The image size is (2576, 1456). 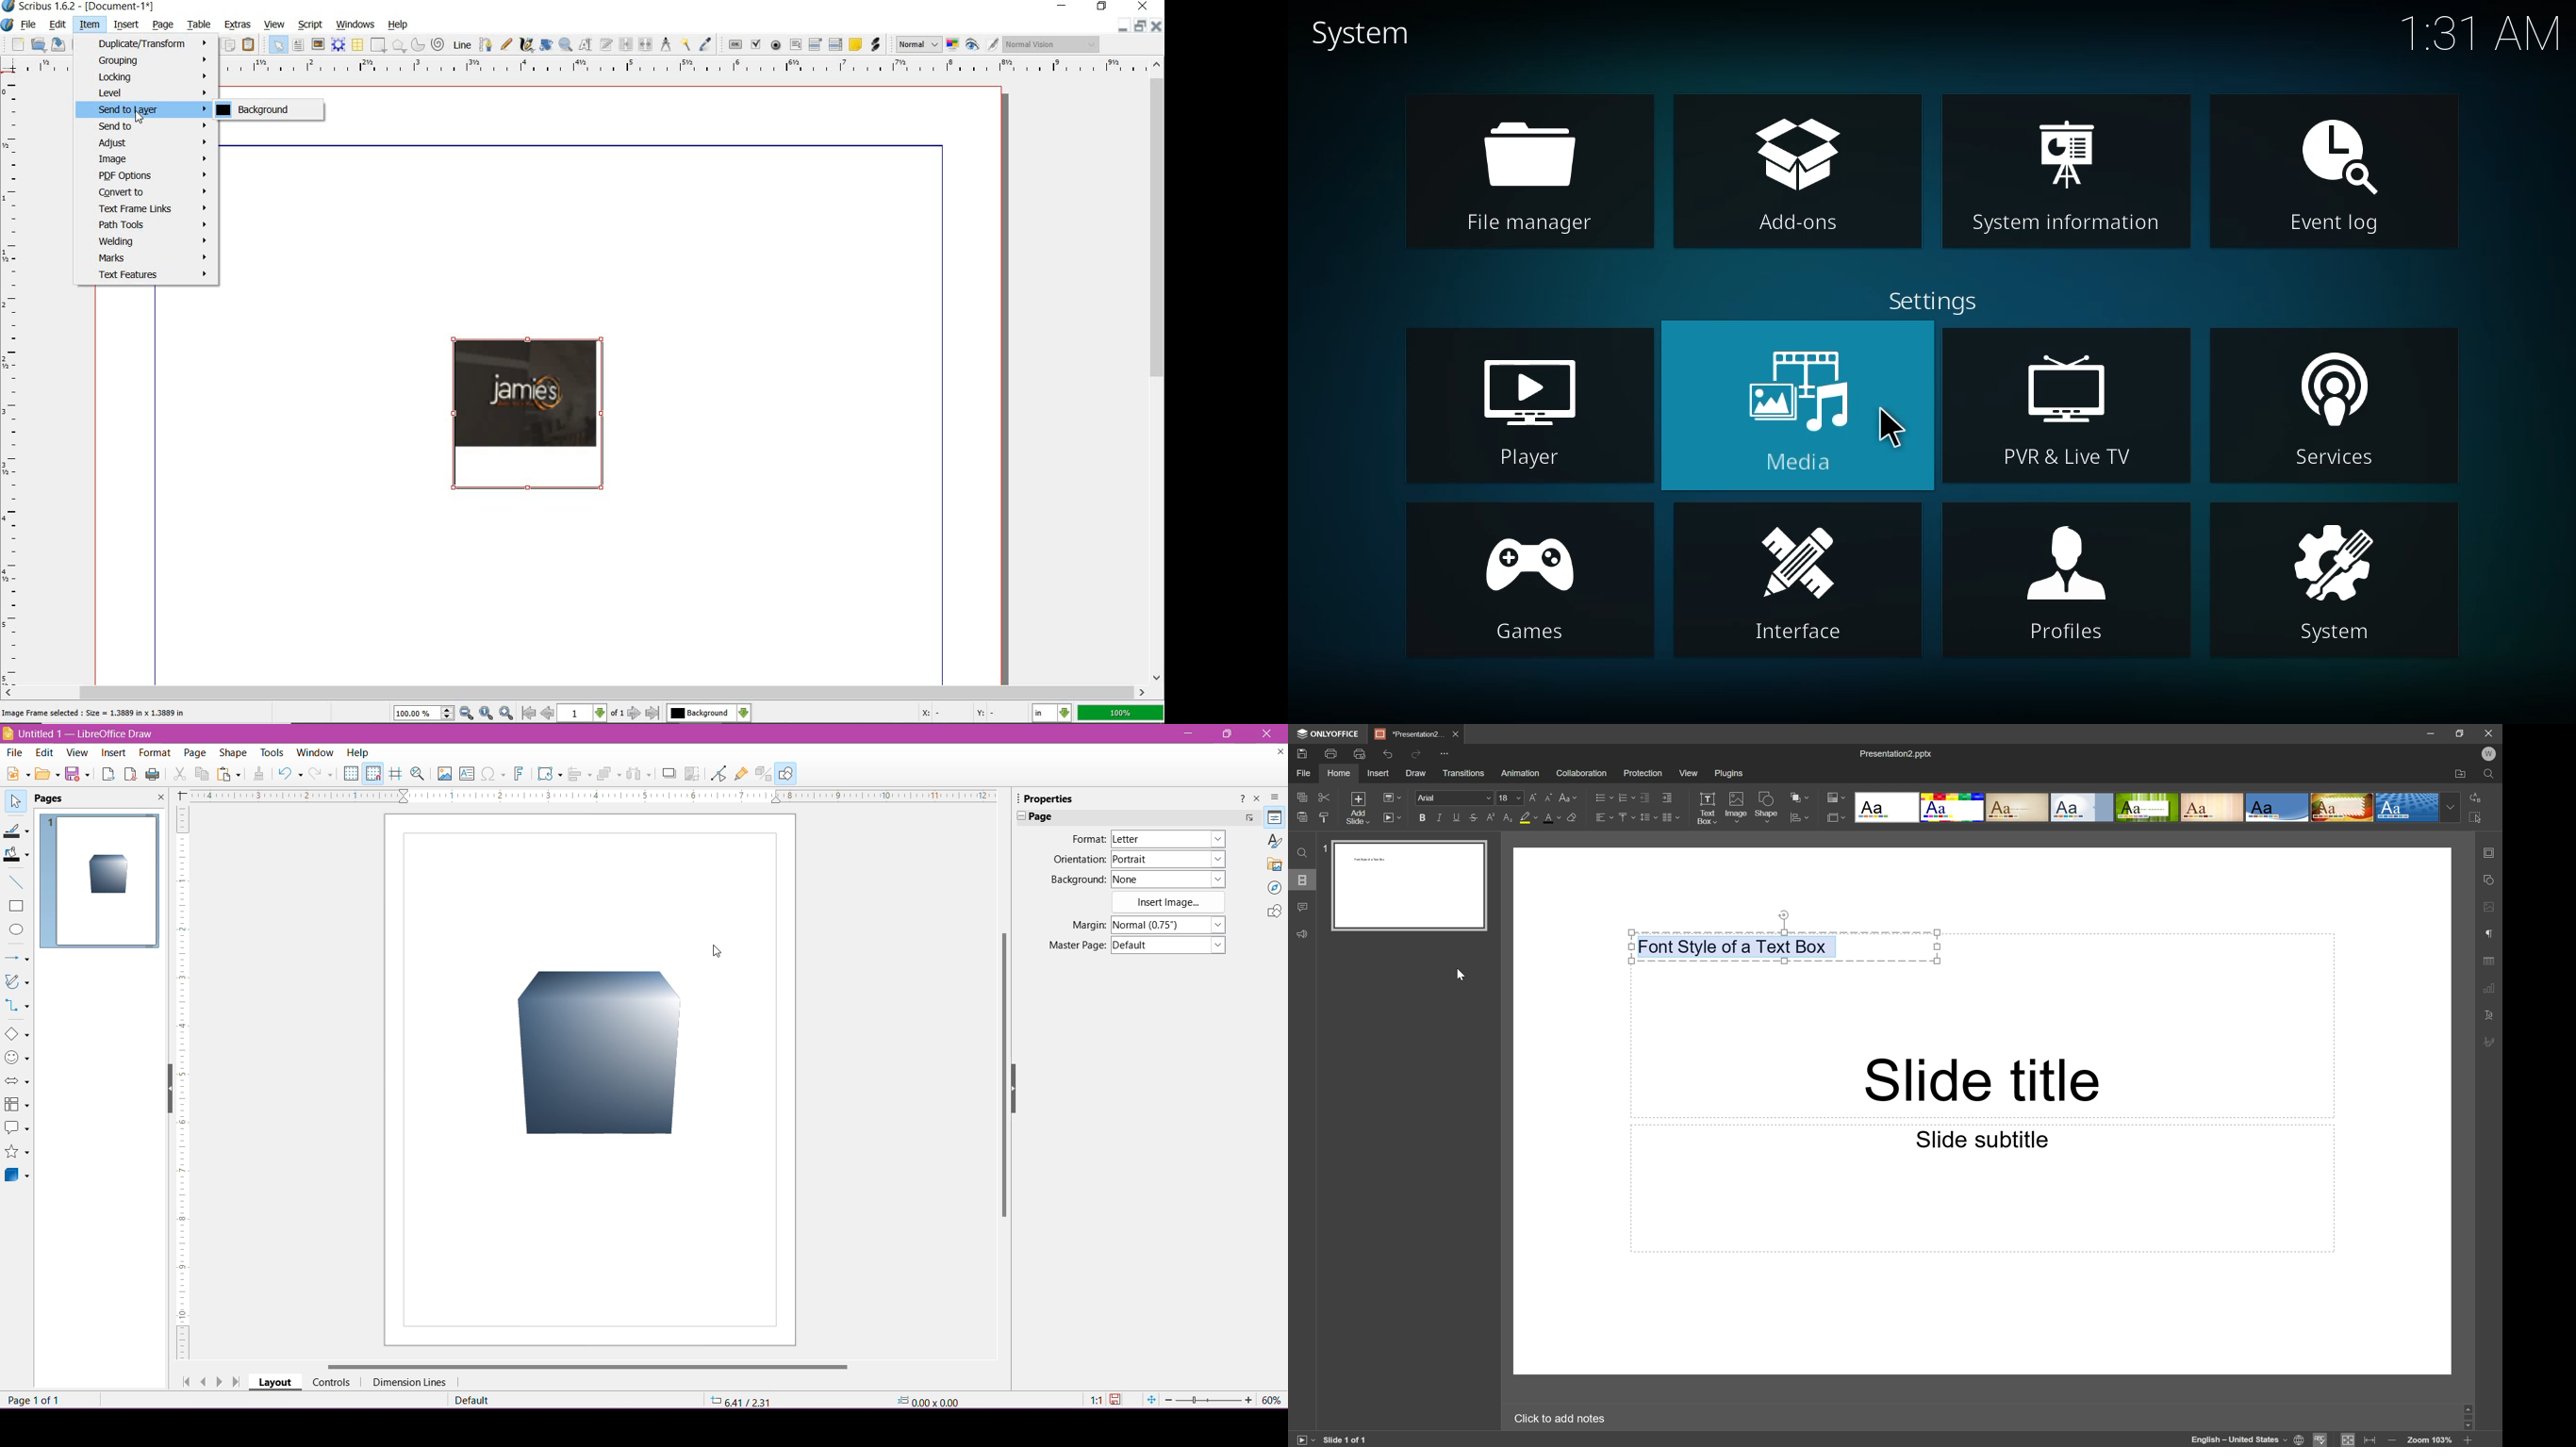 What do you see at coordinates (419, 776) in the screenshot?
I see `Zoom and Pan` at bounding box center [419, 776].